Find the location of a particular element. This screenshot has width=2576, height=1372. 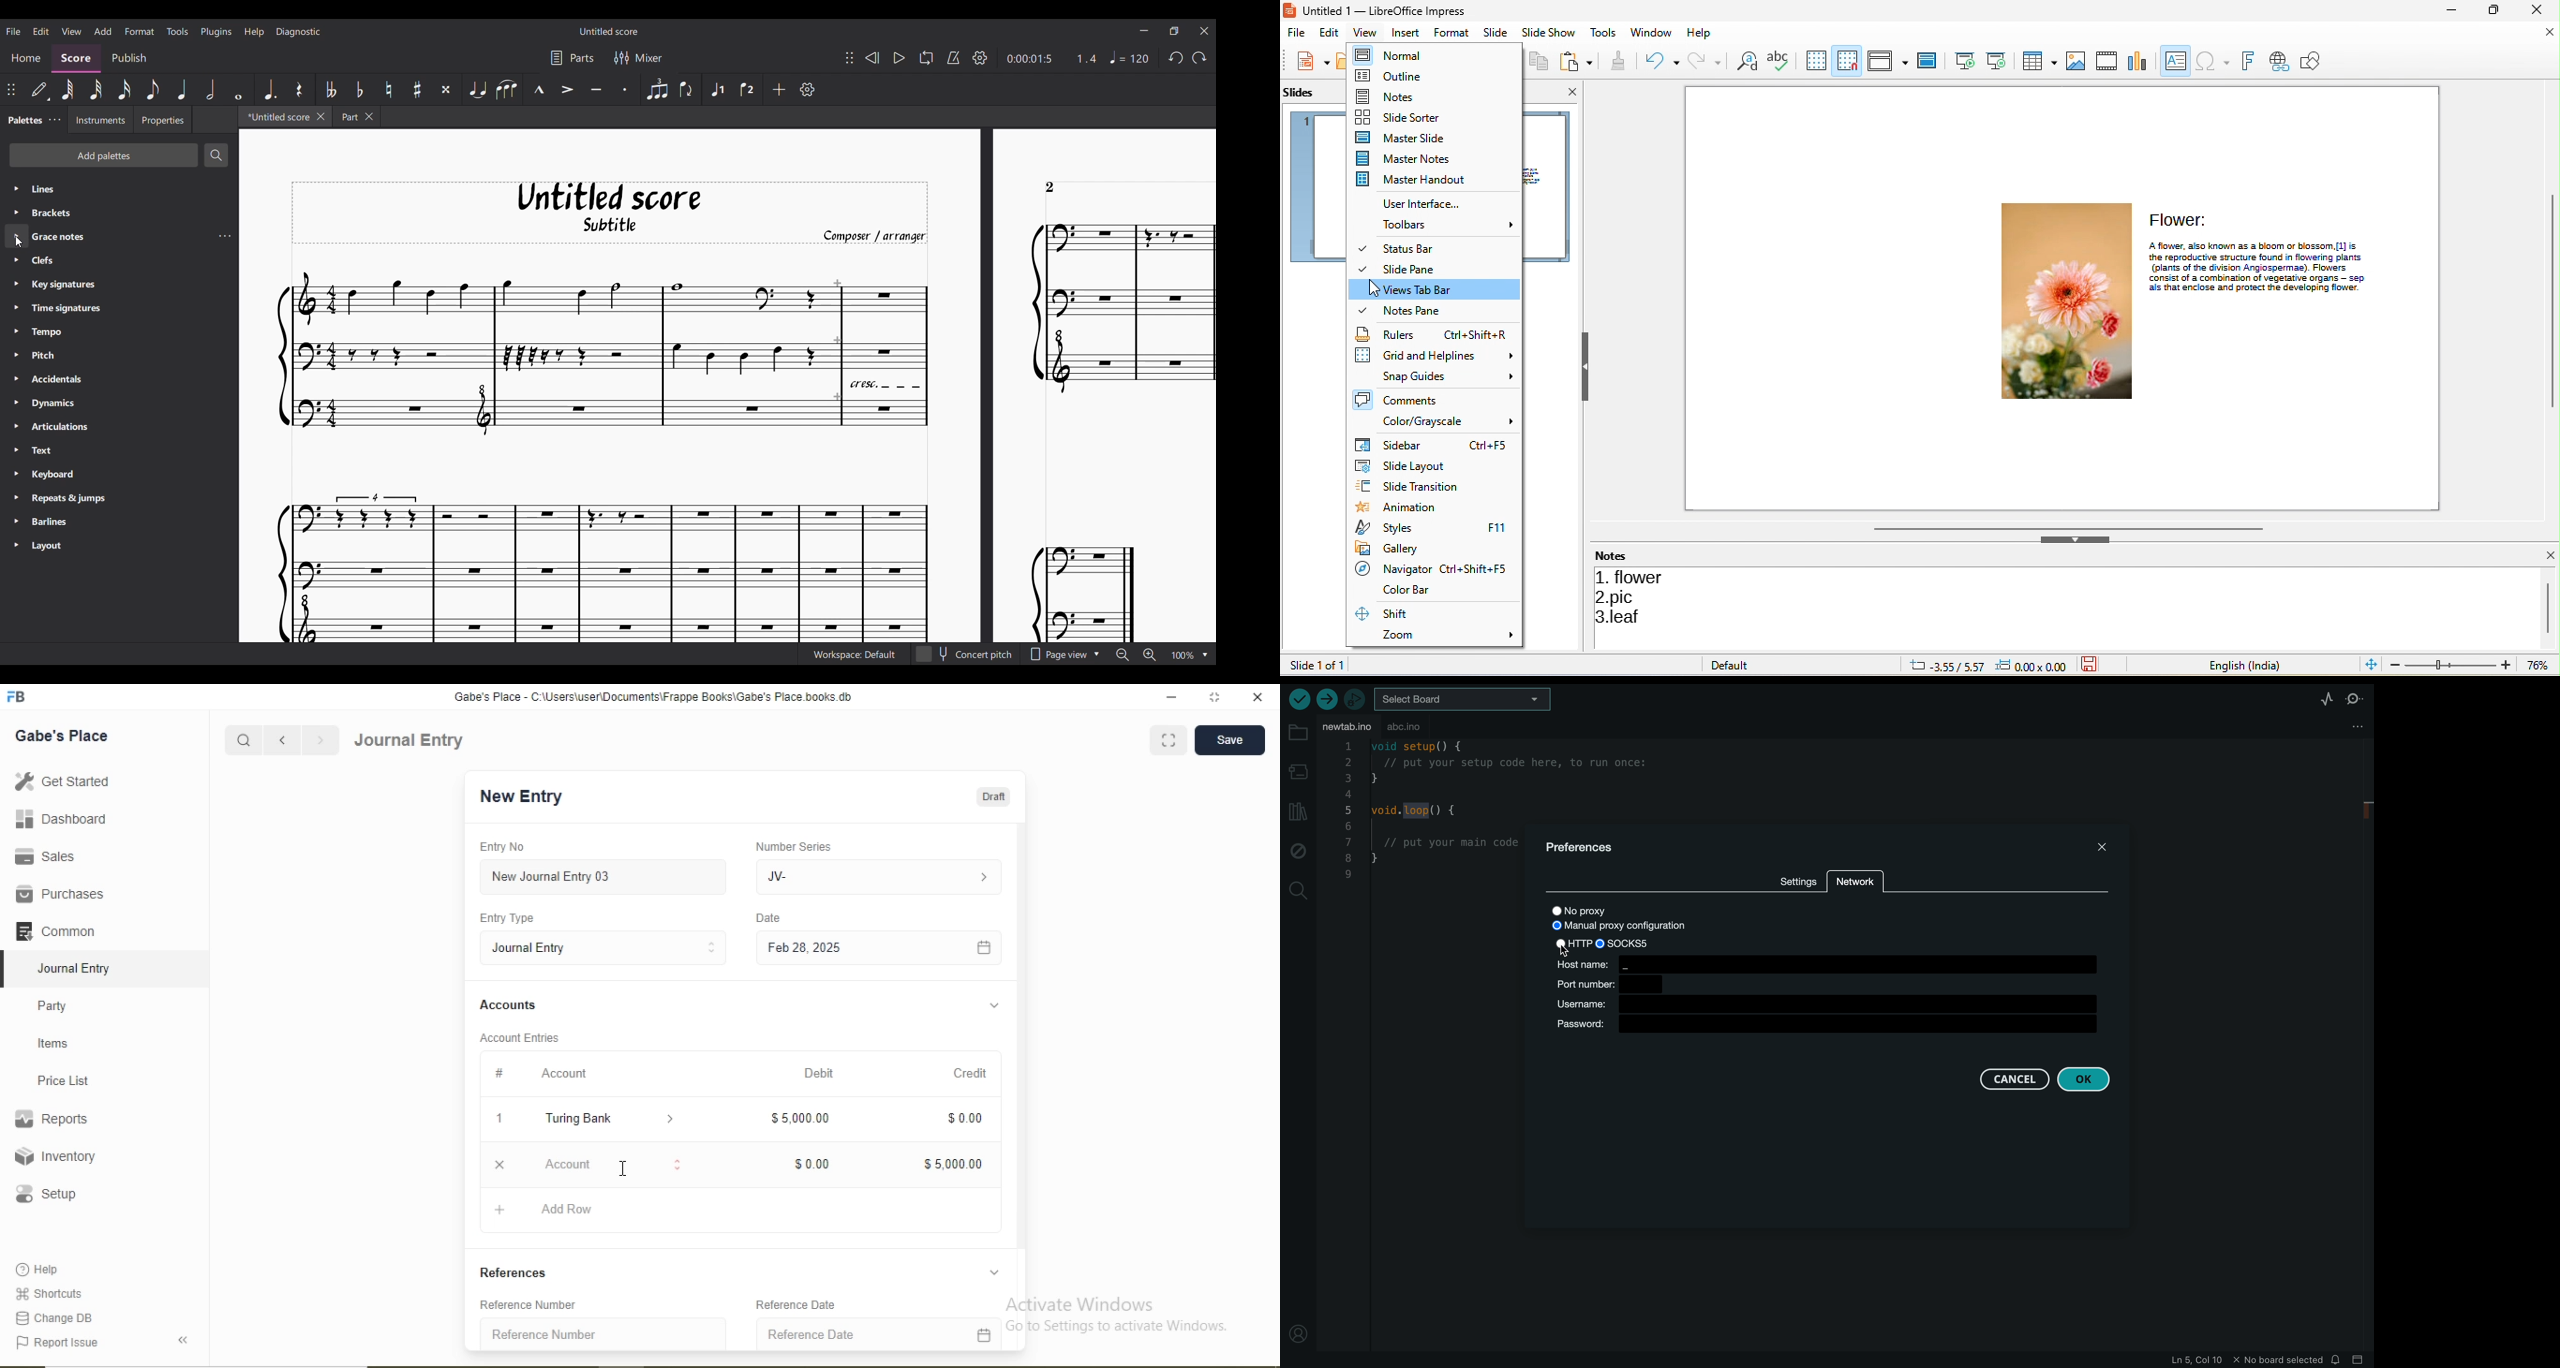

rulers is located at coordinates (1433, 334).